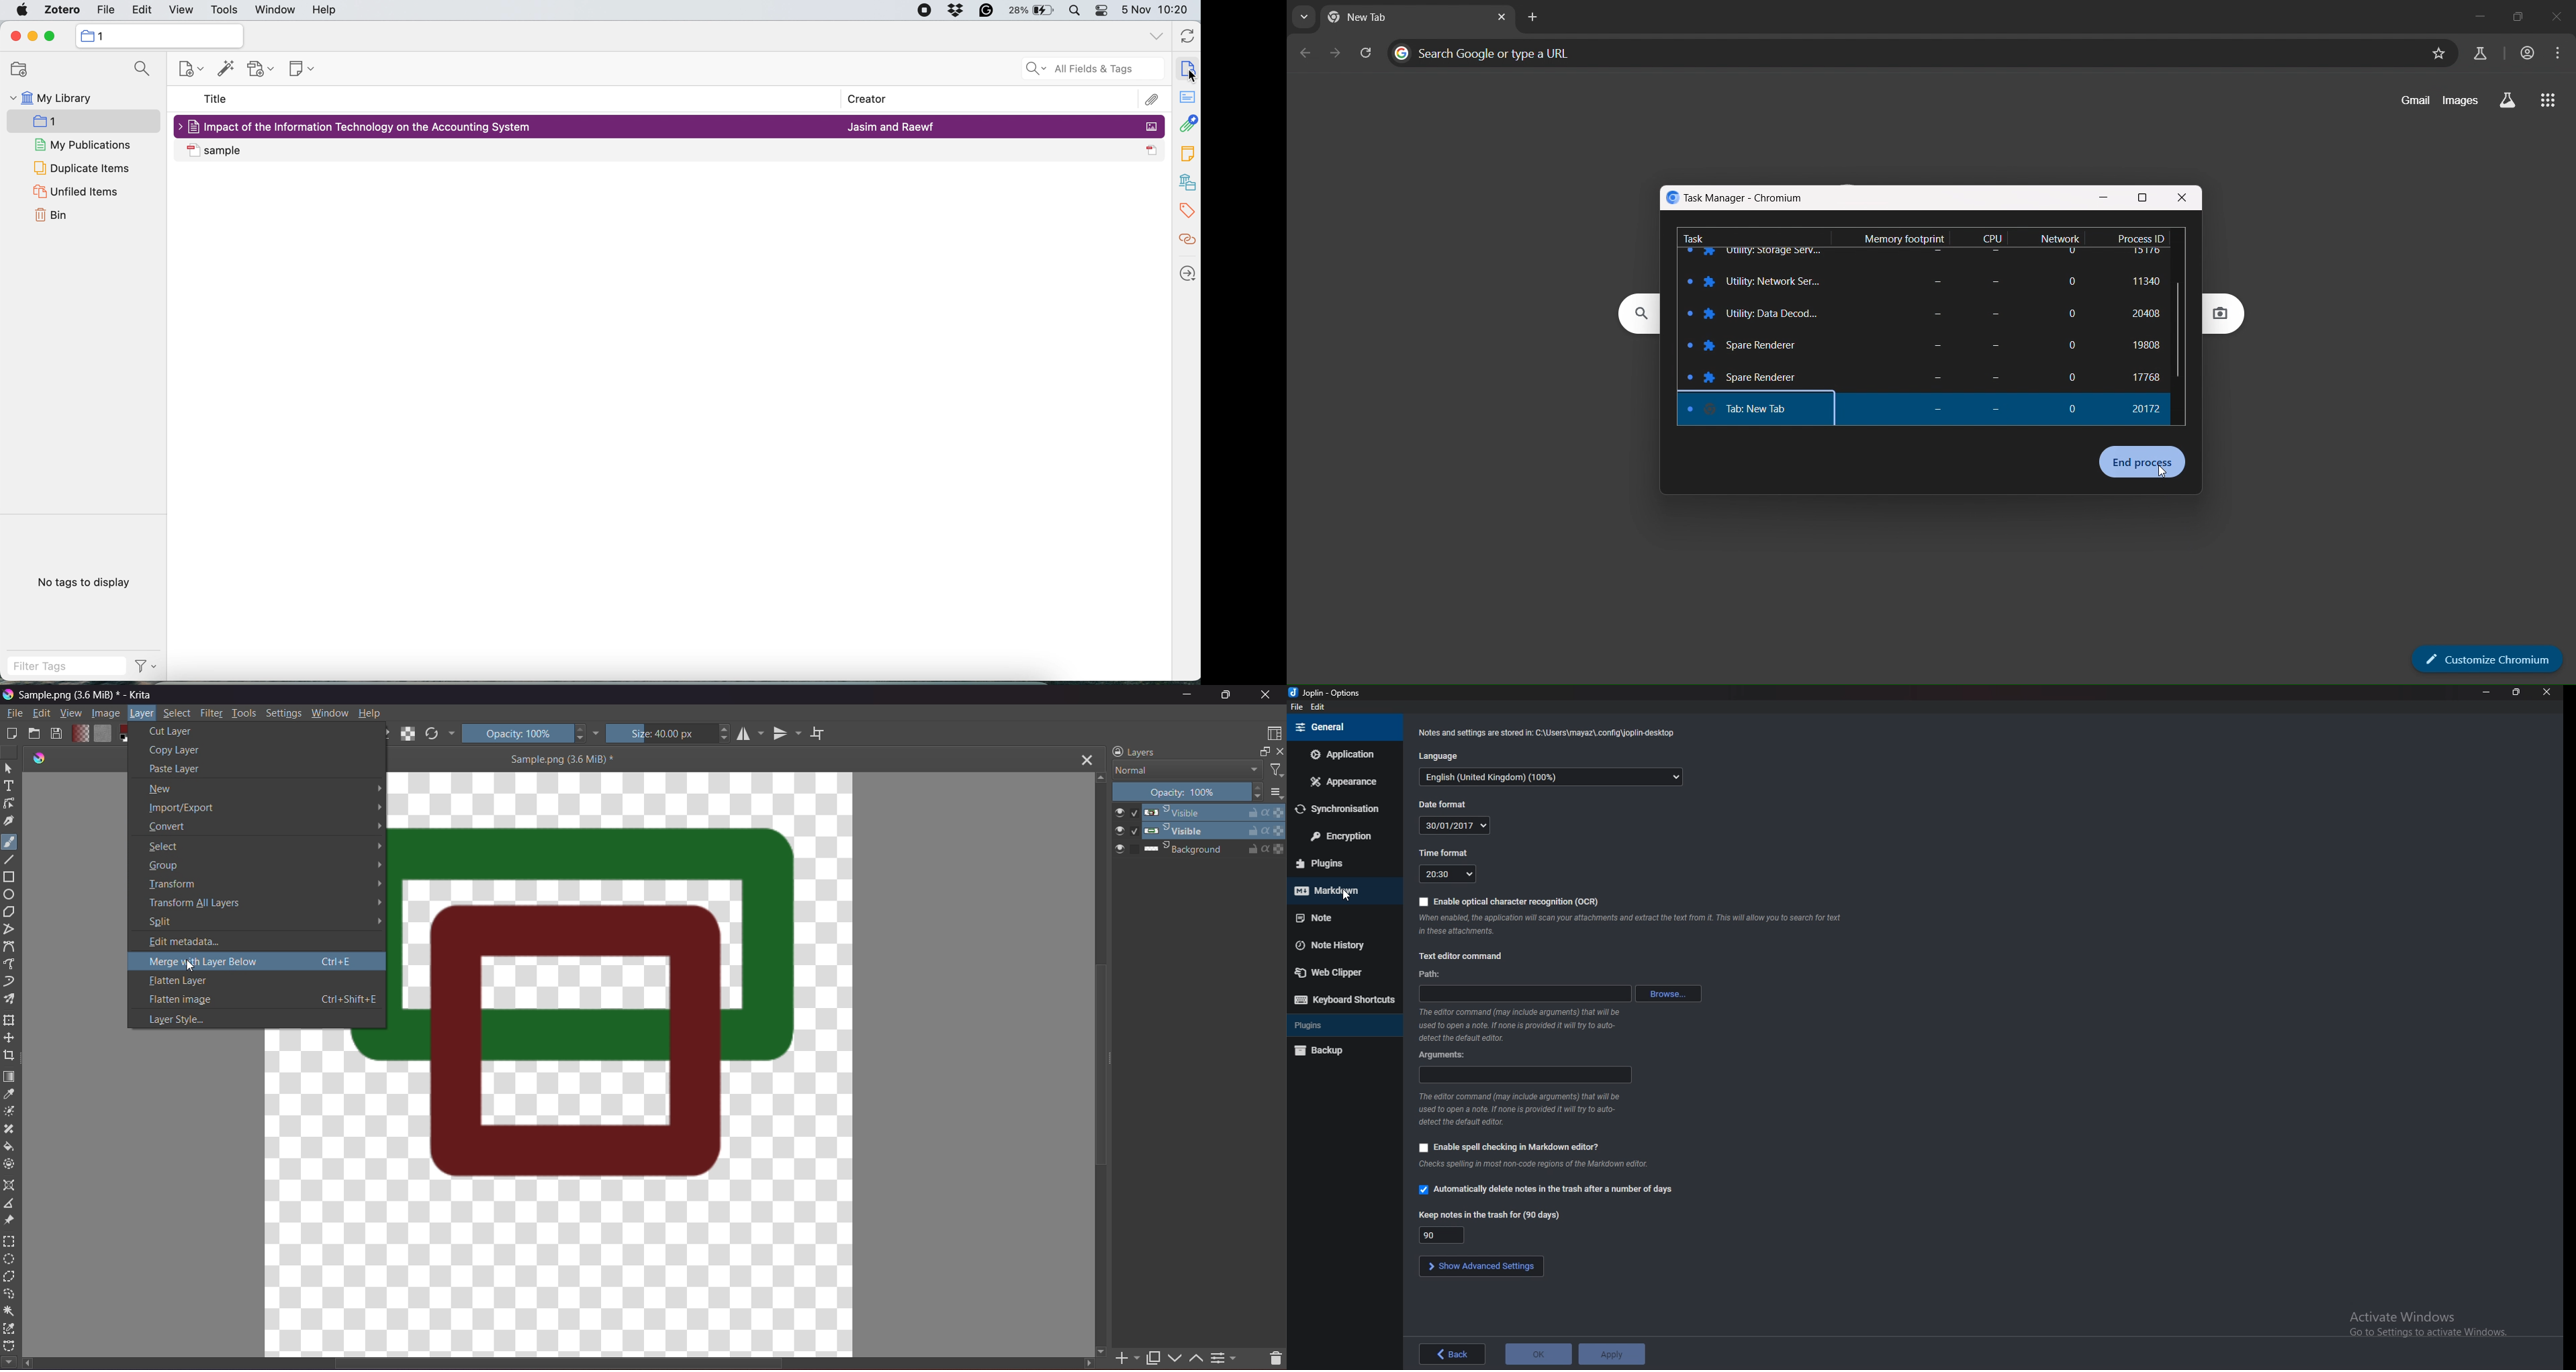 This screenshot has height=1372, width=2576. Describe the element at coordinates (2479, 52) in the screenshot. I see `search labs` at that location.